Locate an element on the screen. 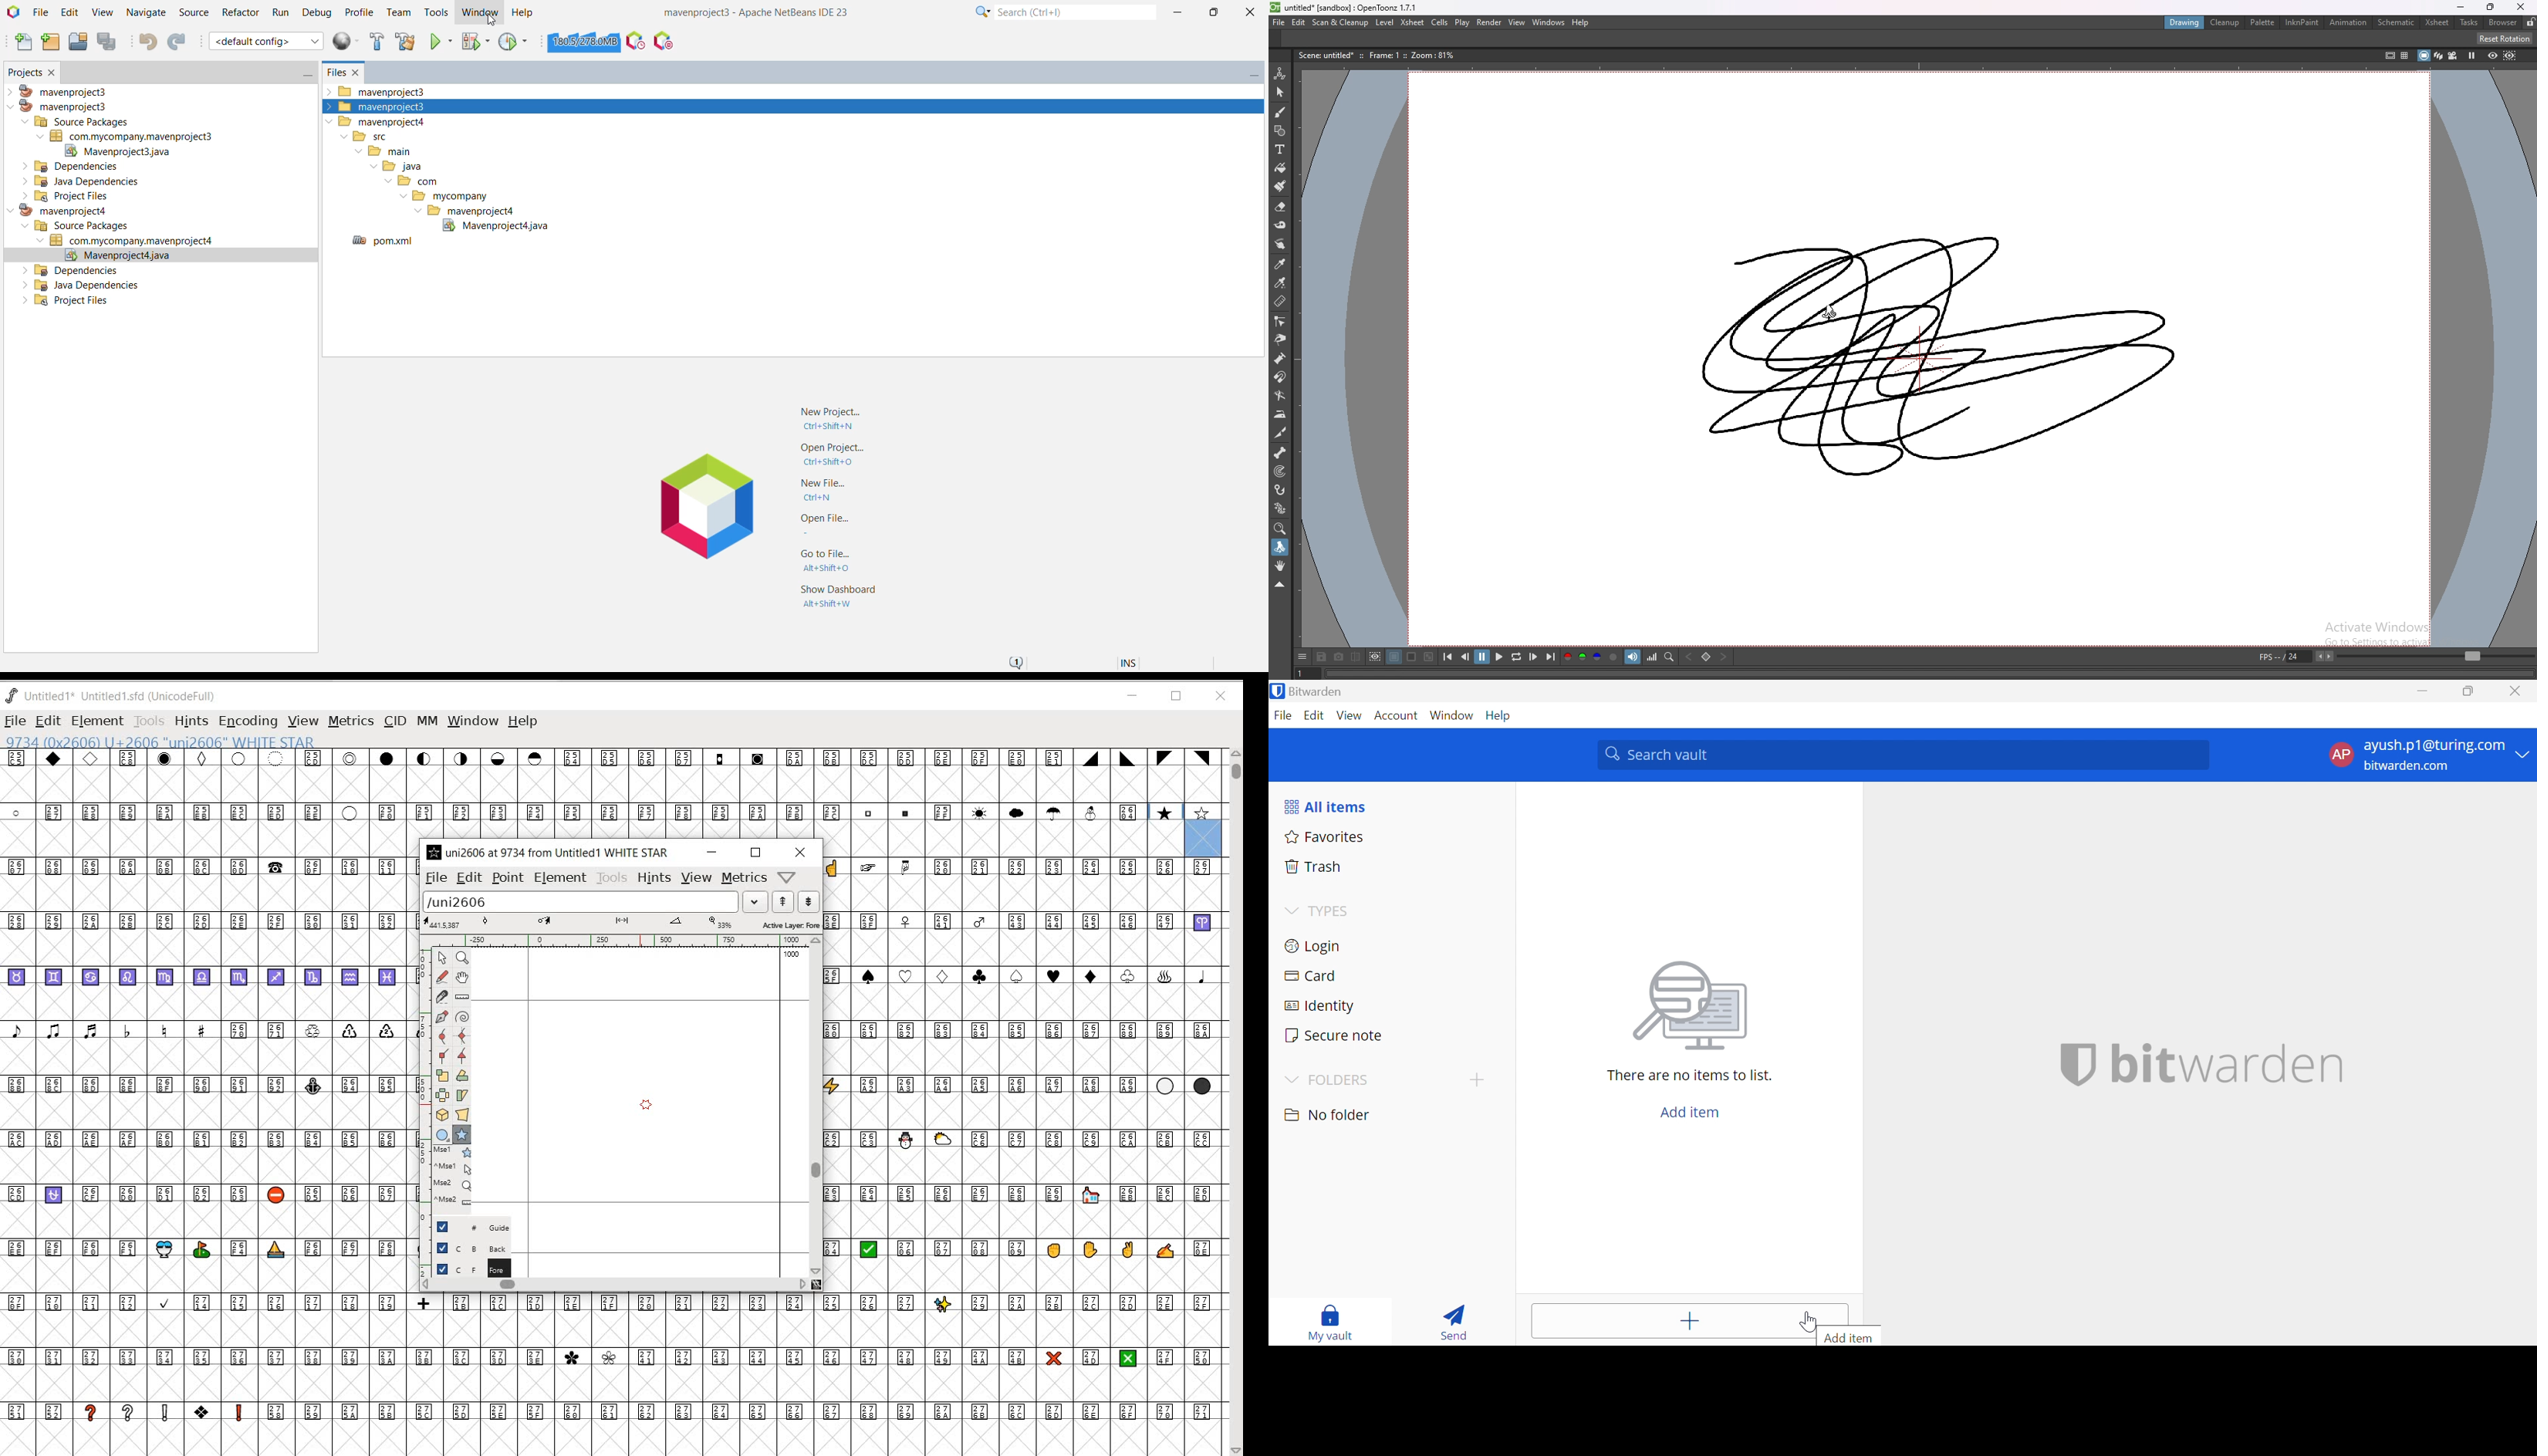 The height and width of the screenshot is (1456, 2548). rotate is located at coordinates (1280, 548).